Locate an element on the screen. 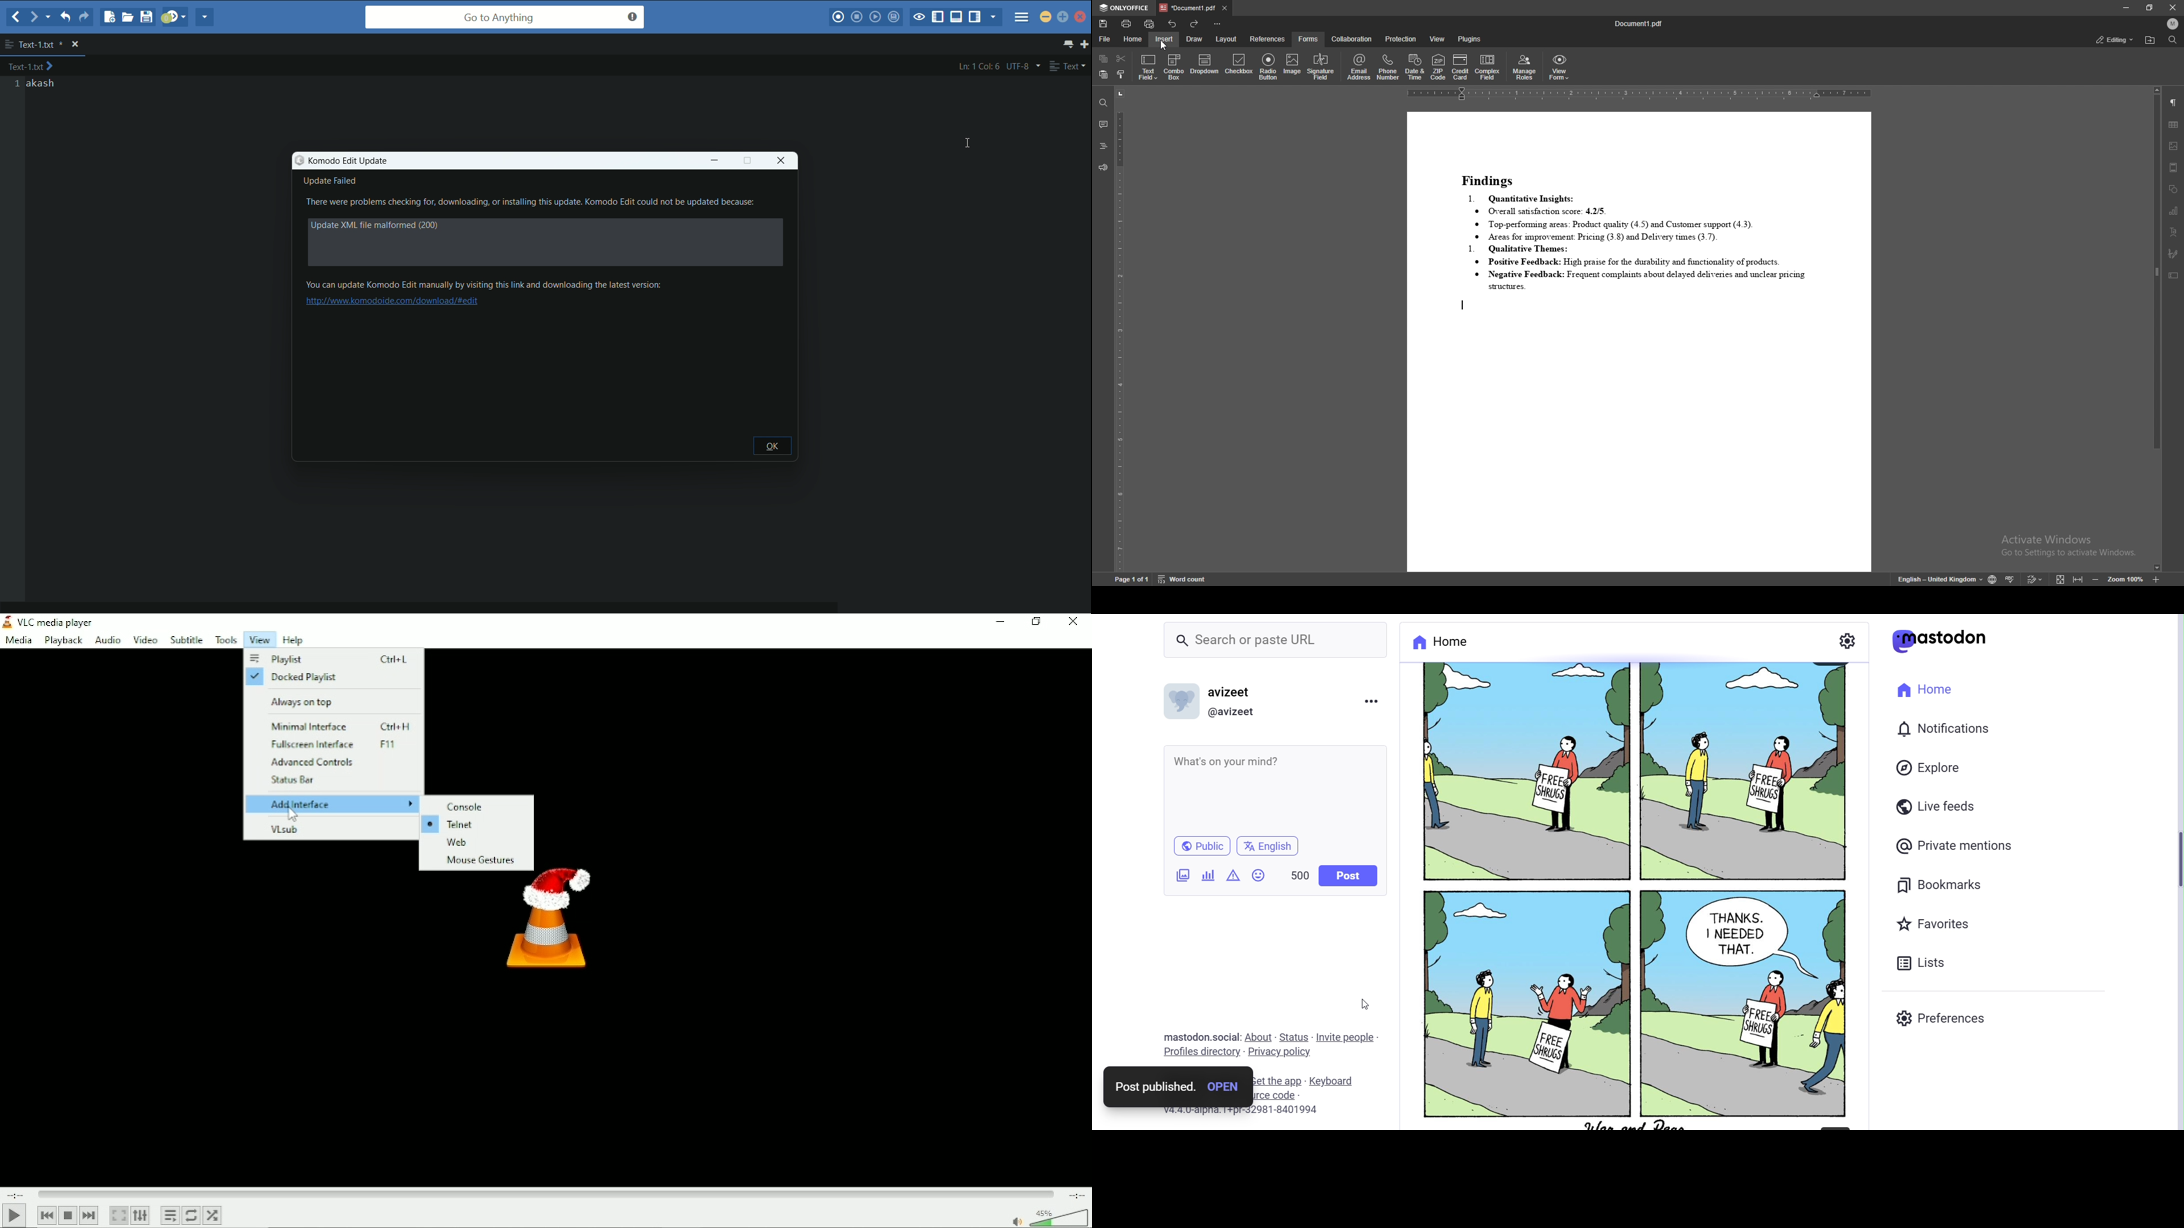 This screenshot has width=2184, height=1232. Video is located at coordinates (145, 639).